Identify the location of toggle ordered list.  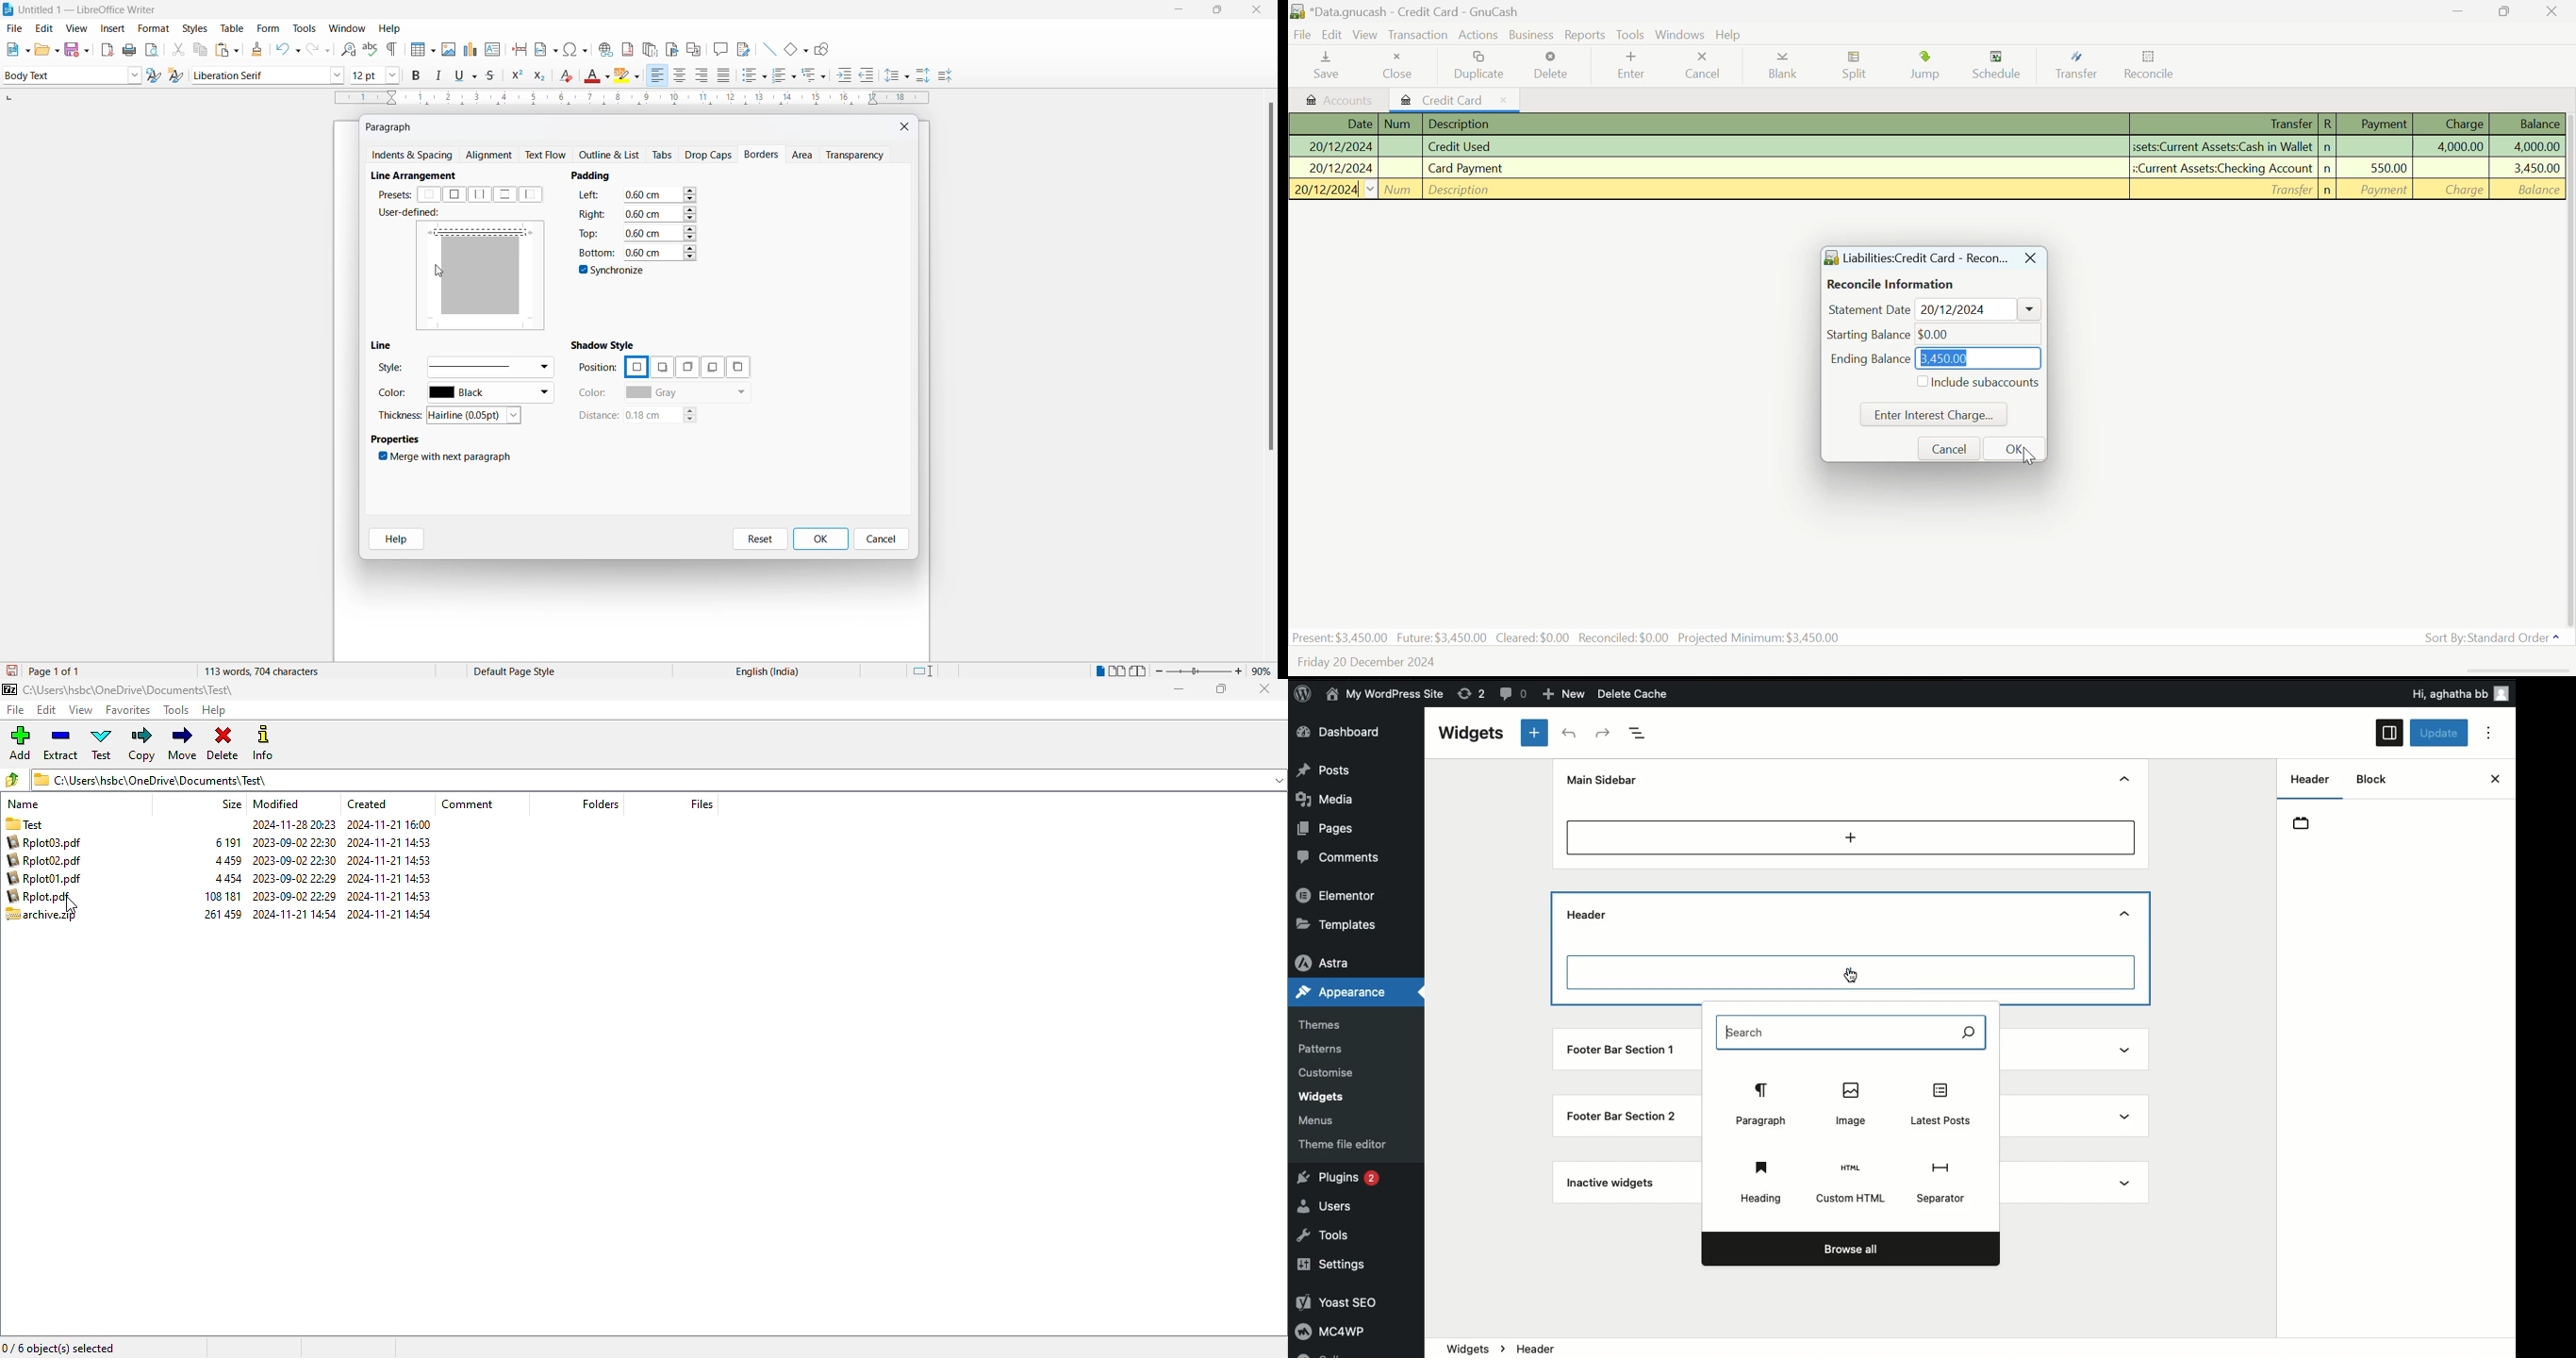
(785, 76).